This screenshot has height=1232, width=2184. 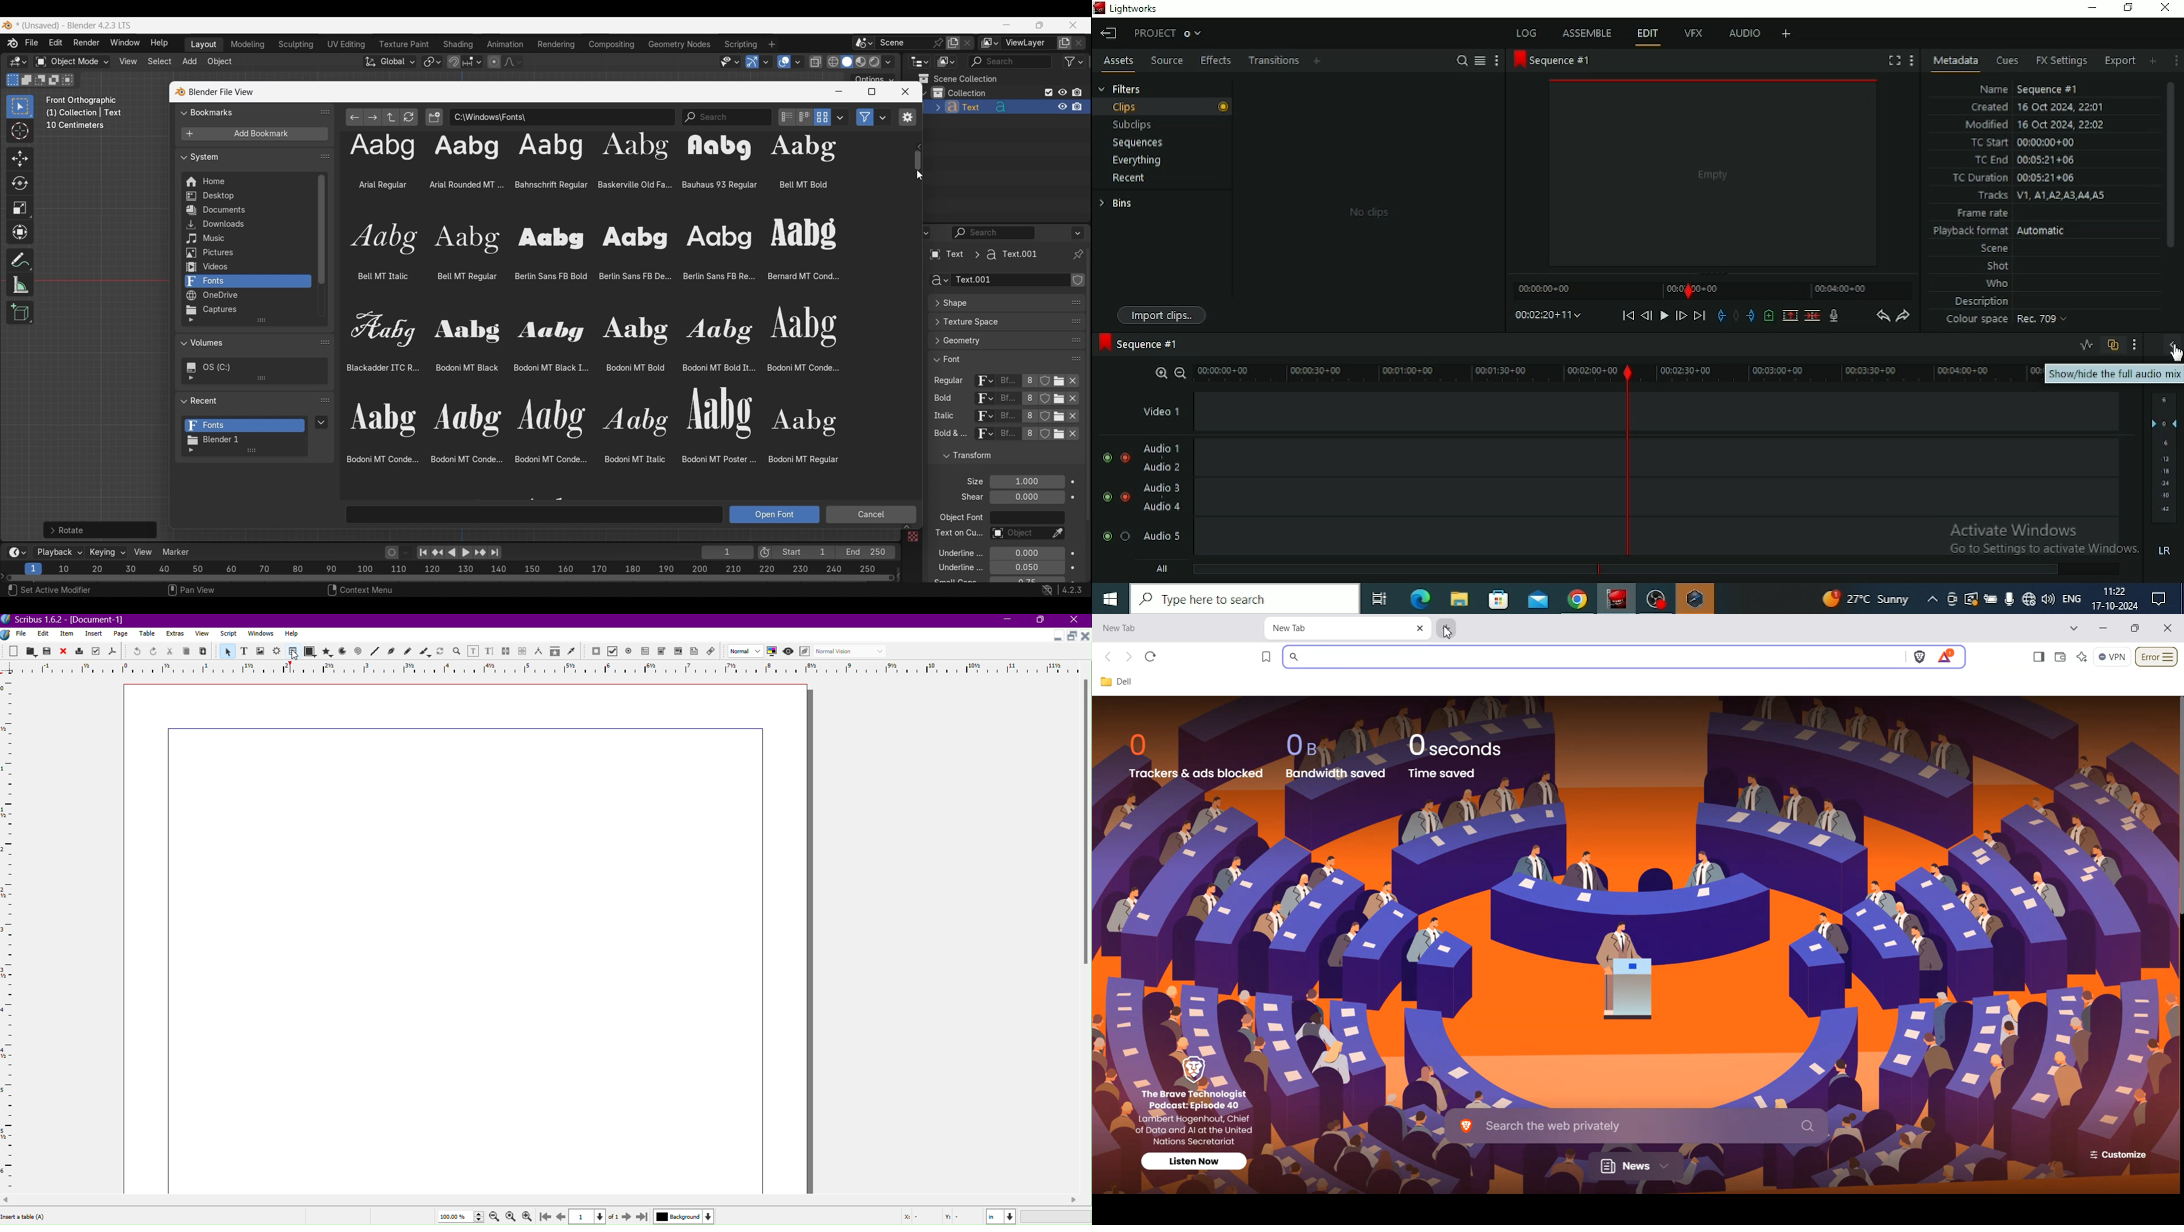 I want to click on Frame description changed, so click(x=84, y=113).